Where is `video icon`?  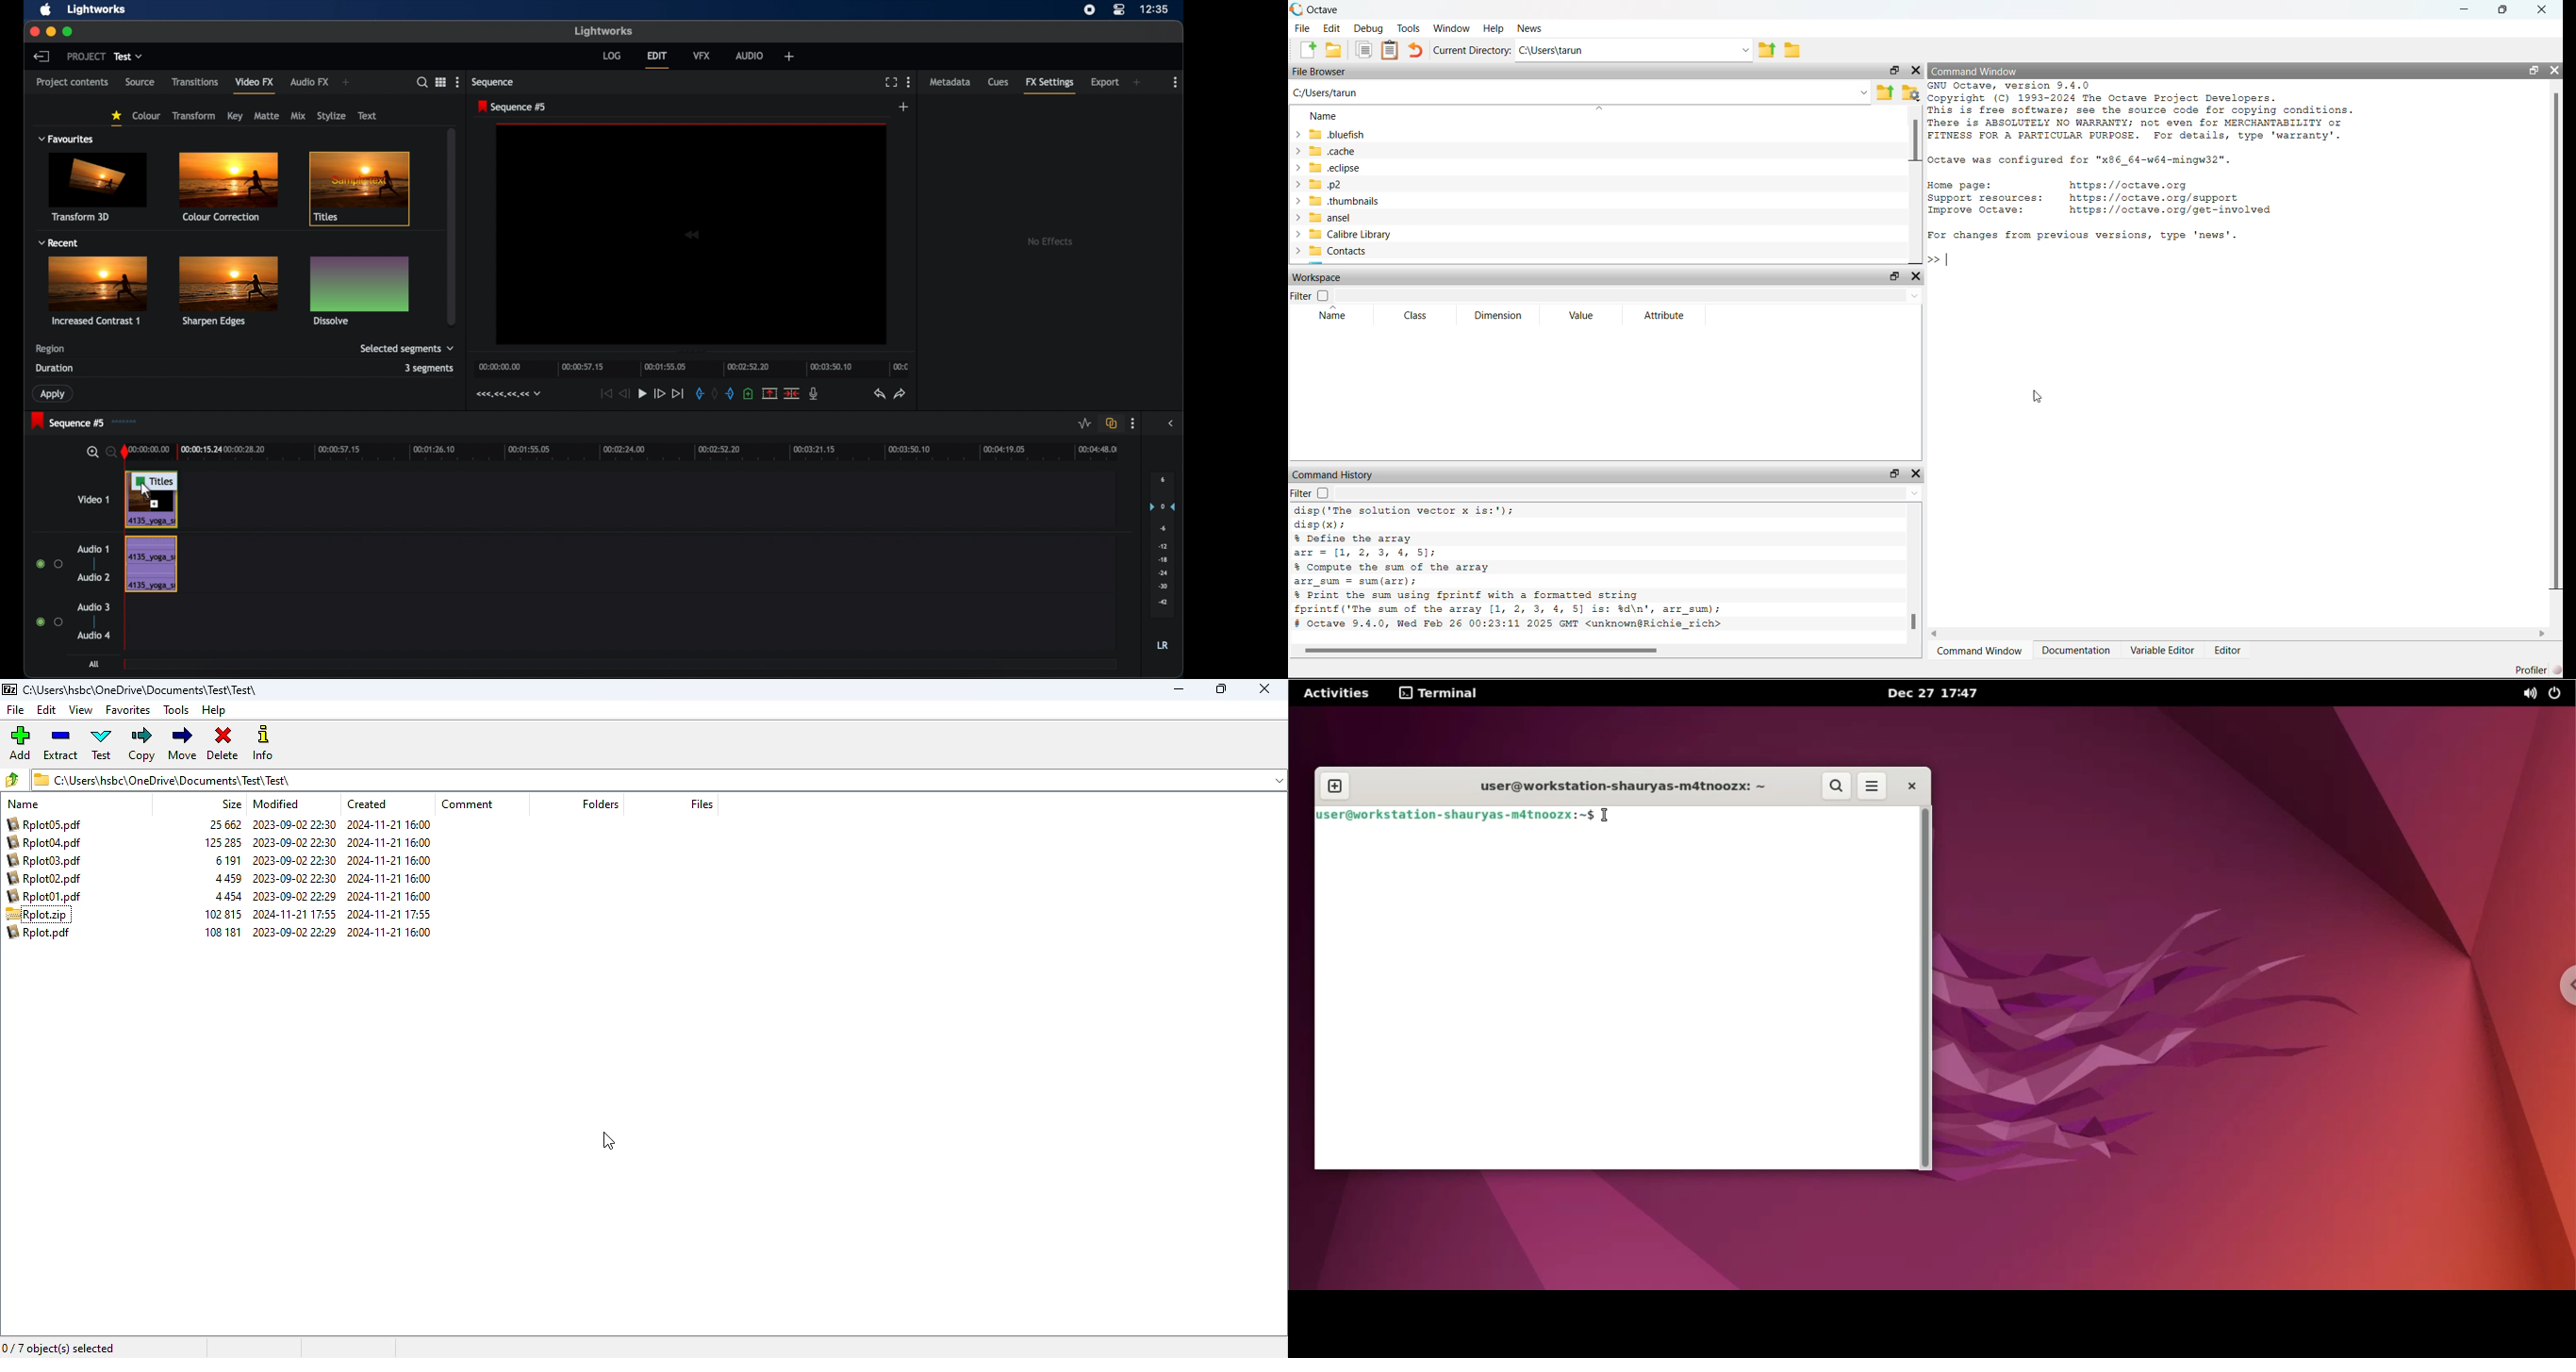 video icon is located at coordinates (697, 233).